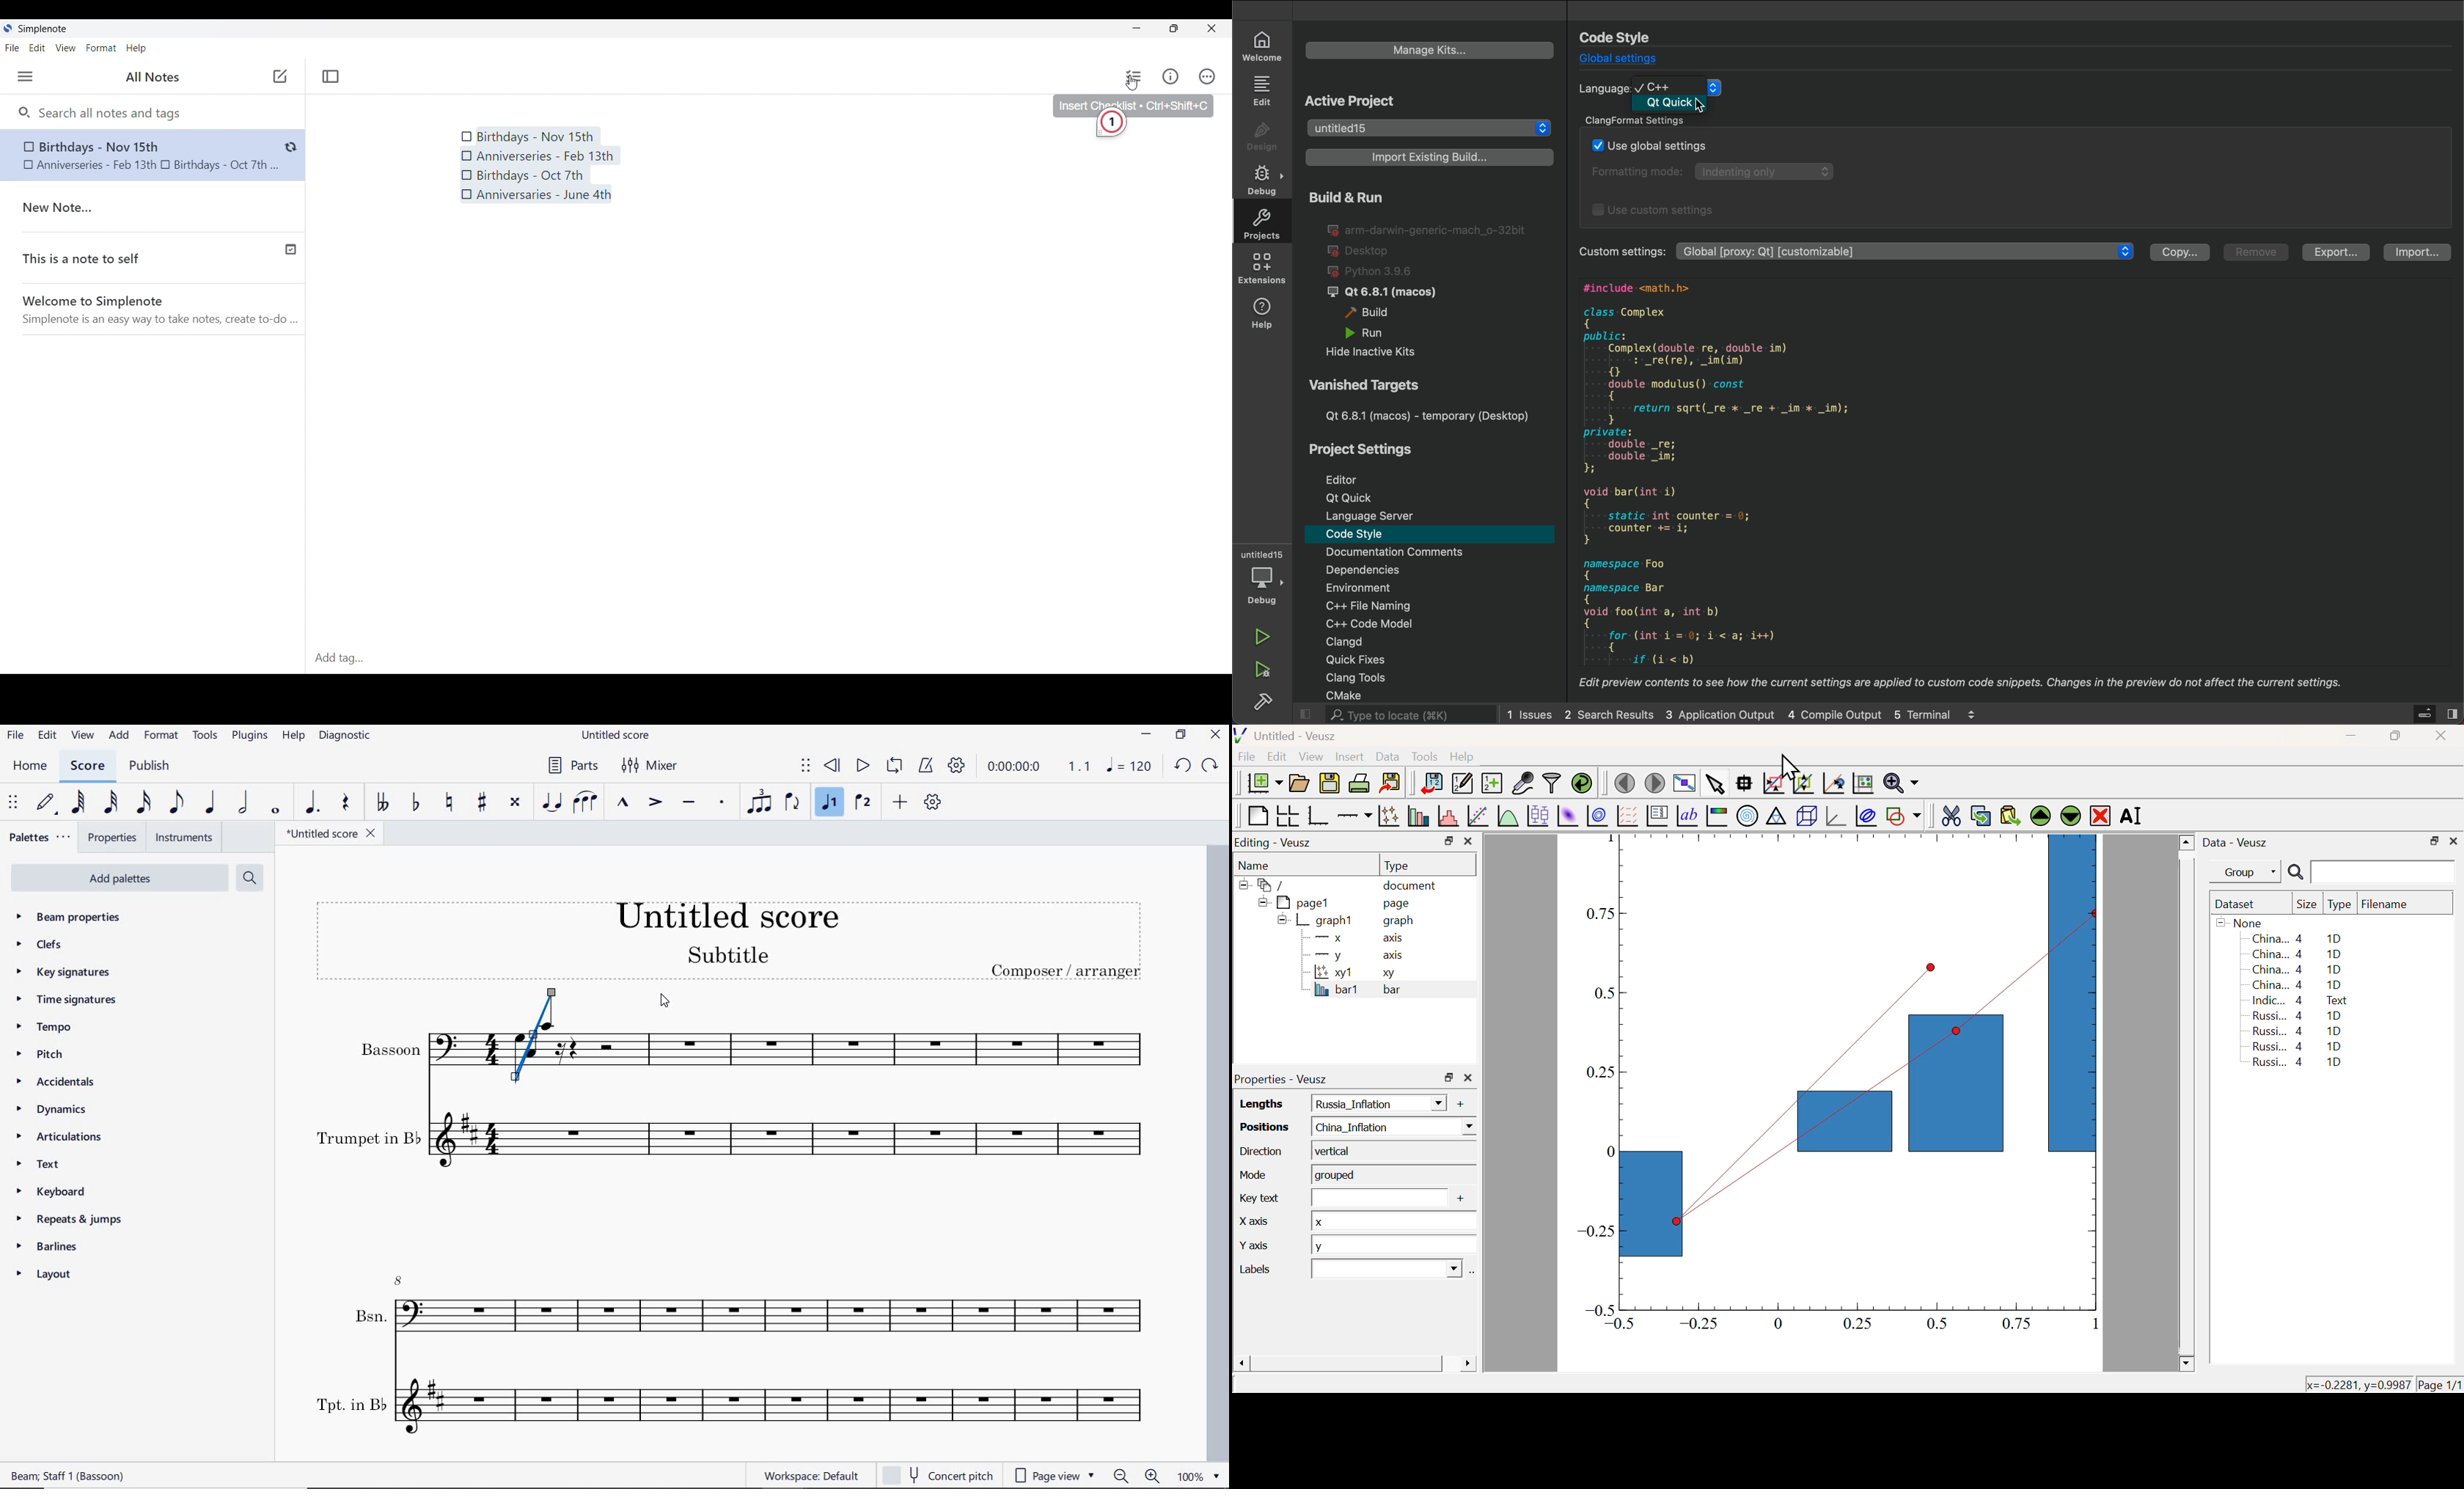 This screenshot has height=1512, width=2464. What do you see at coordinates (1216, 736) in the screenshot?
I see `CLOSE` at bounding box center [1216, 736].